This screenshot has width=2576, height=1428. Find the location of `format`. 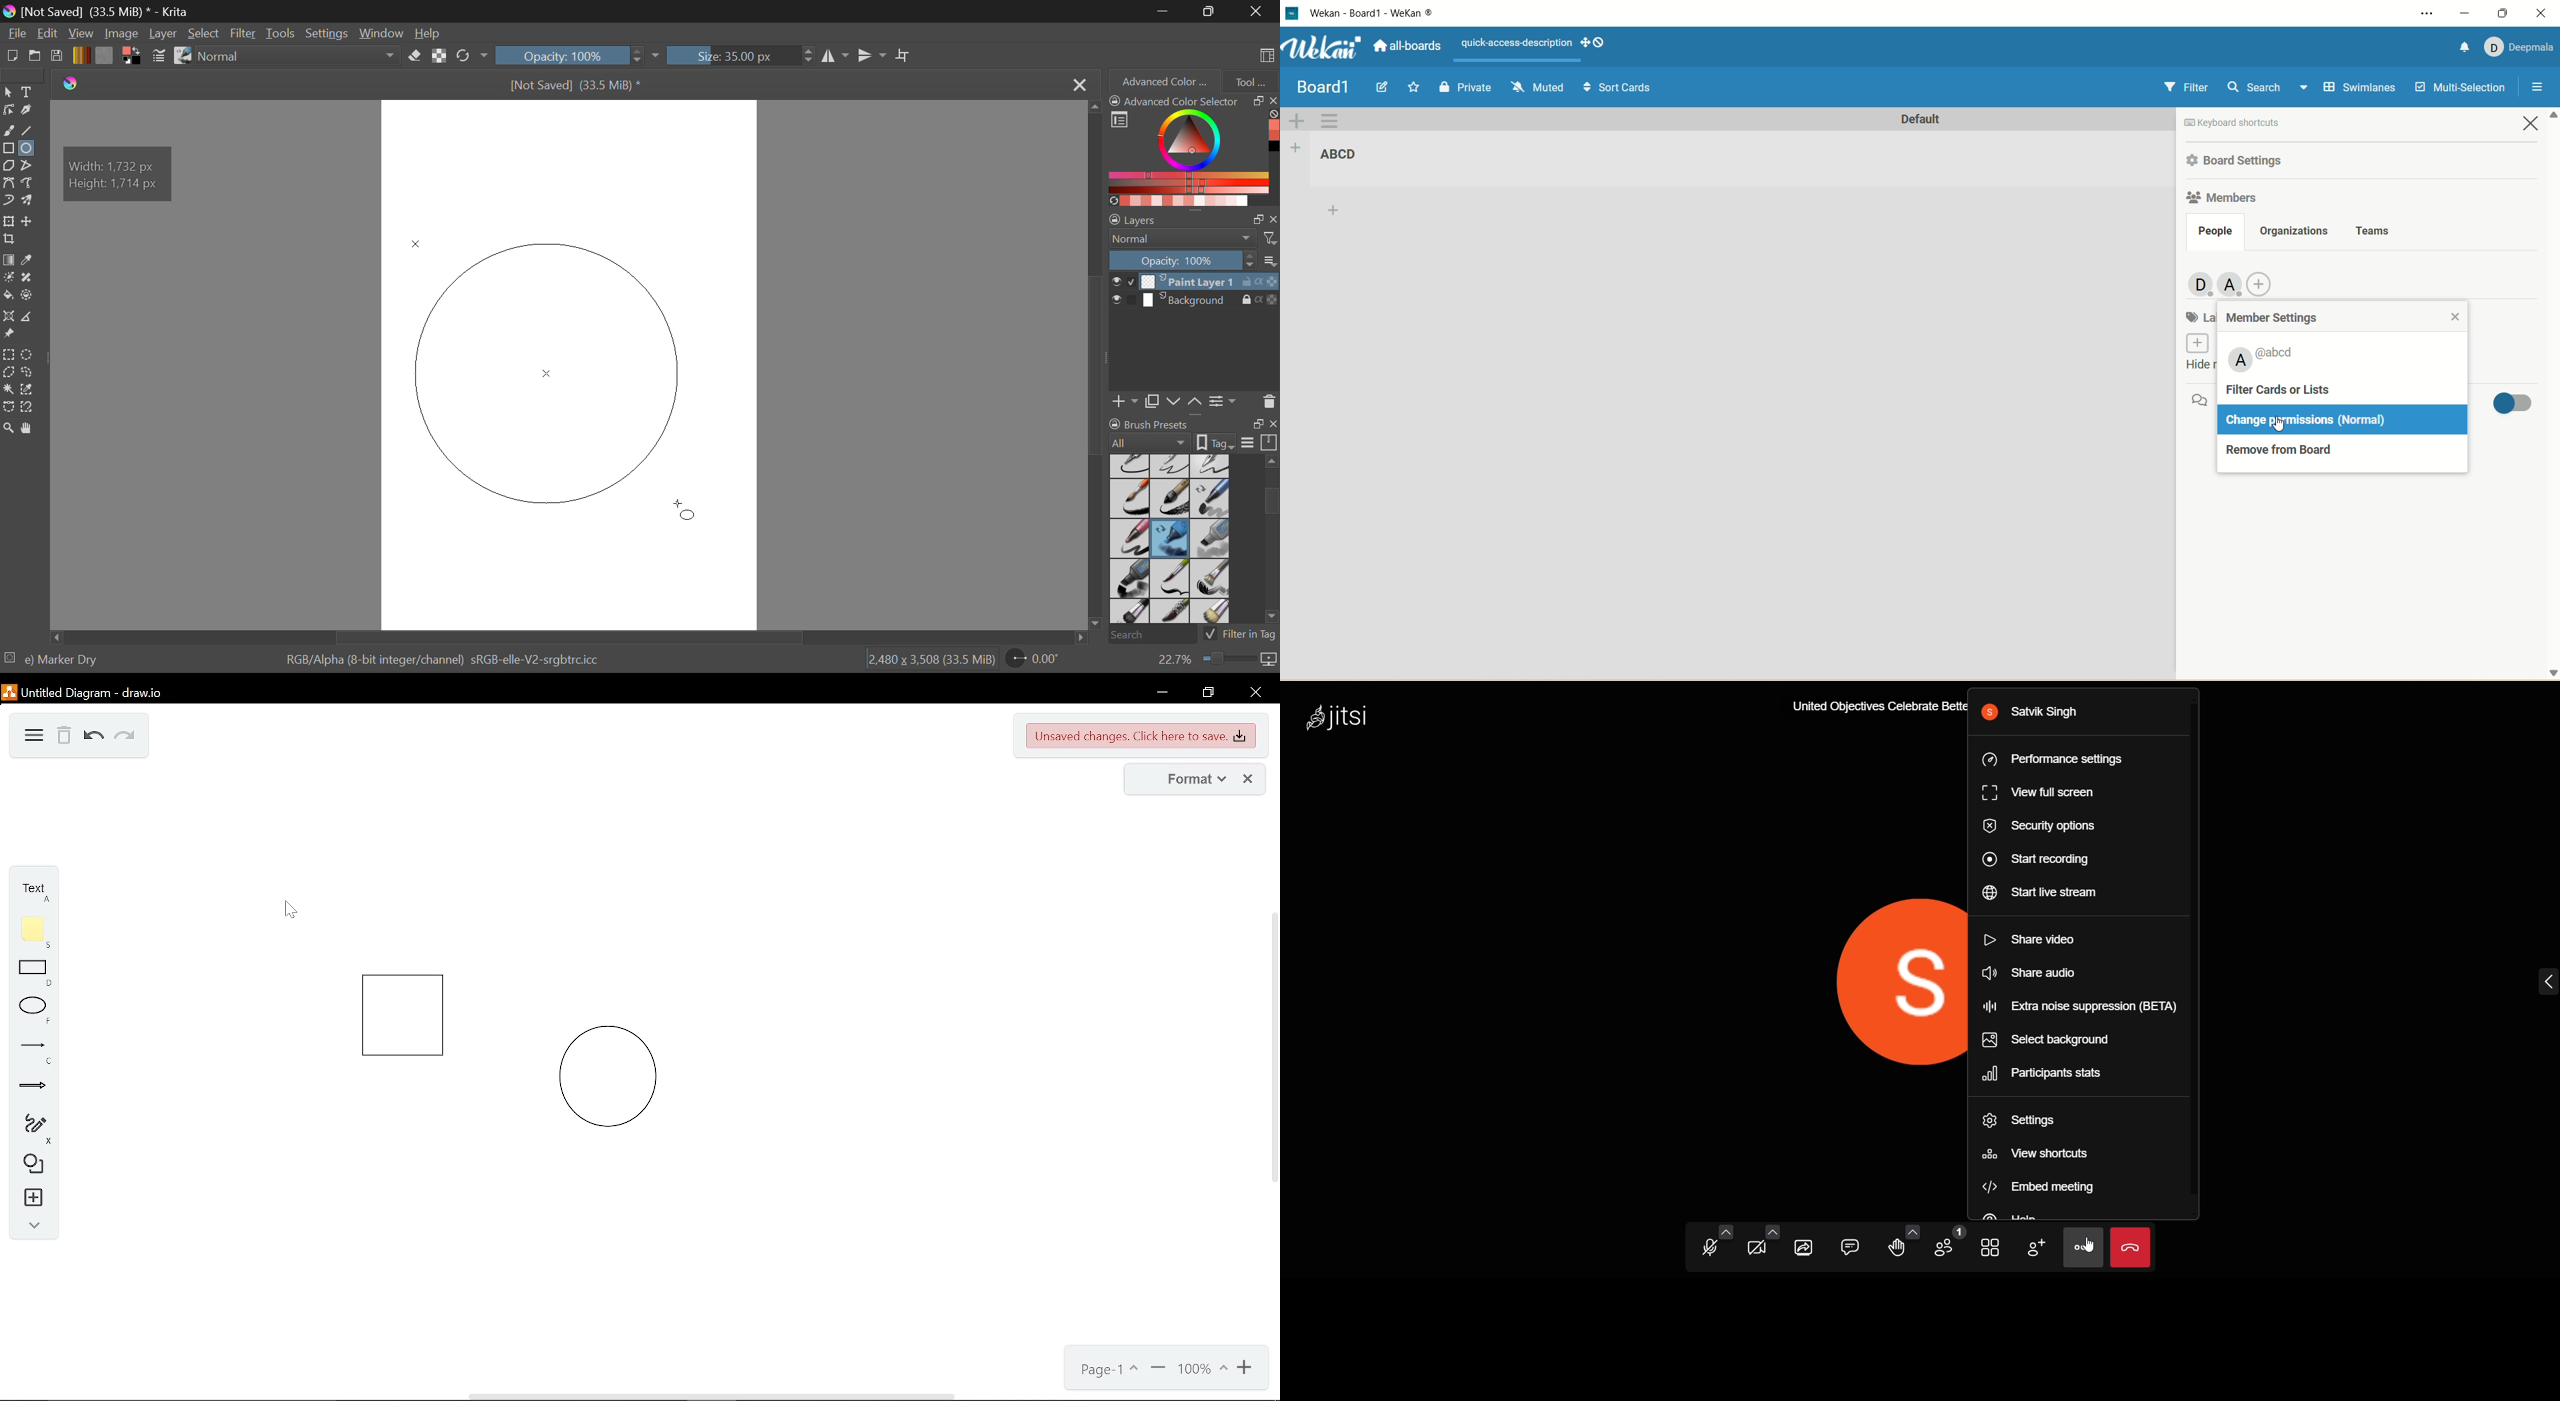

format is located at coordinates (1177, 780).